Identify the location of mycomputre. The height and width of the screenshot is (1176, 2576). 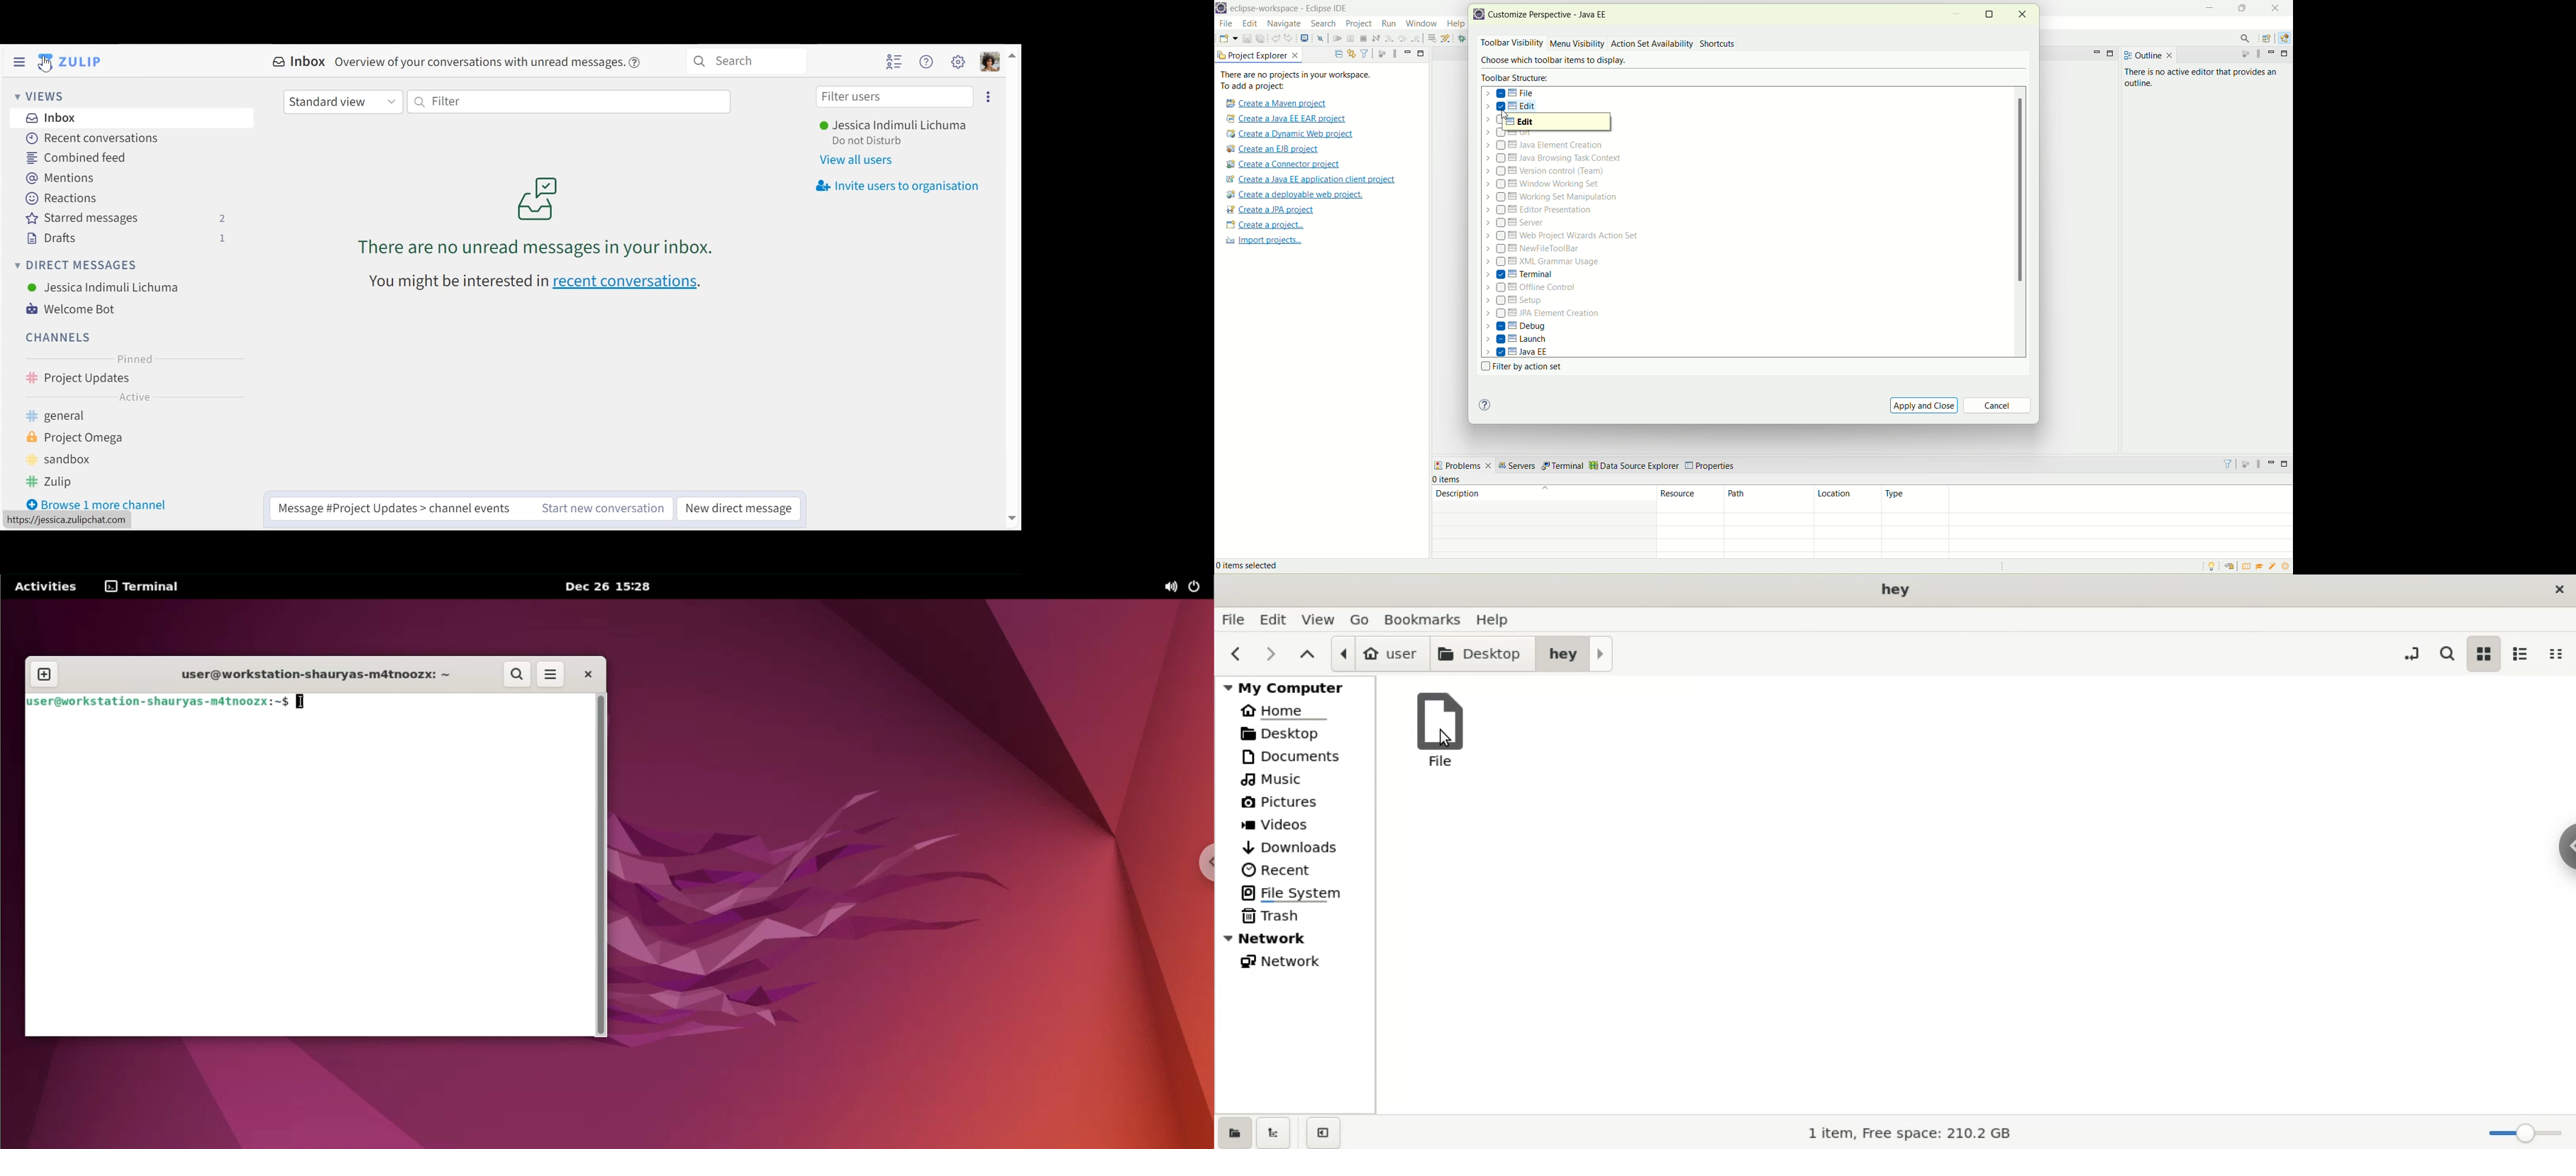
(1297, 686).